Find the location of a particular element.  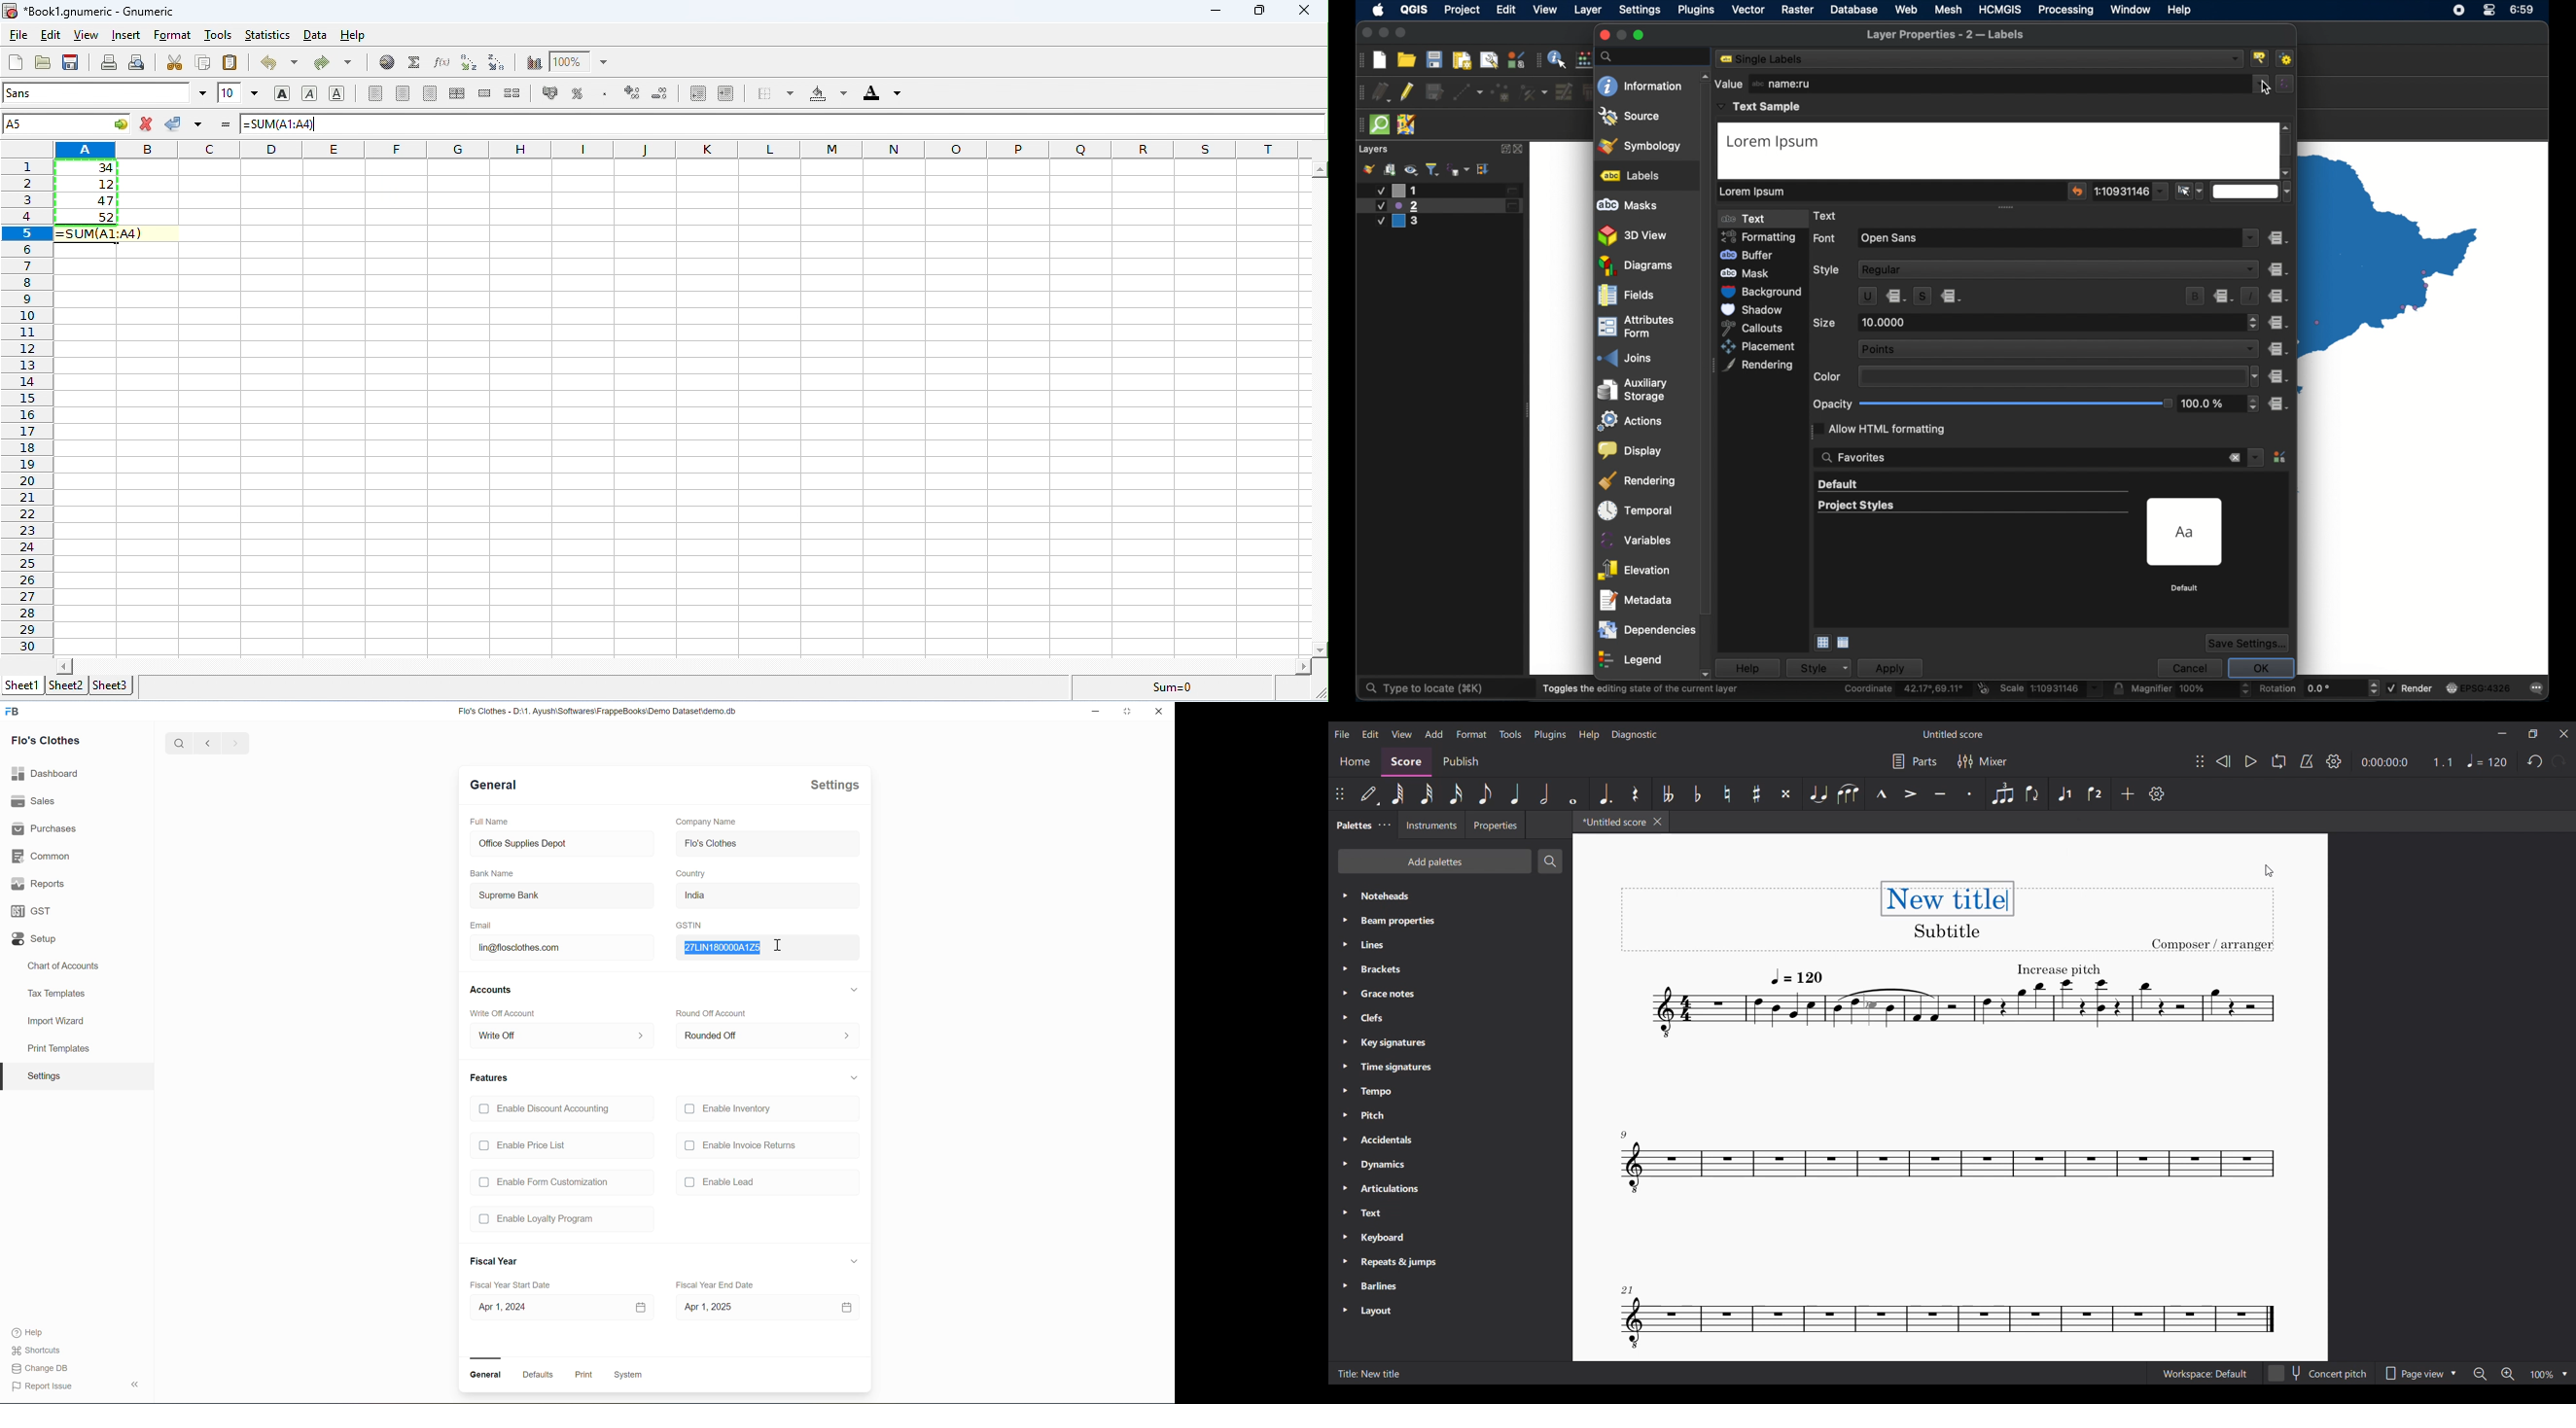

text sample is located at coordinates (1761, 107).